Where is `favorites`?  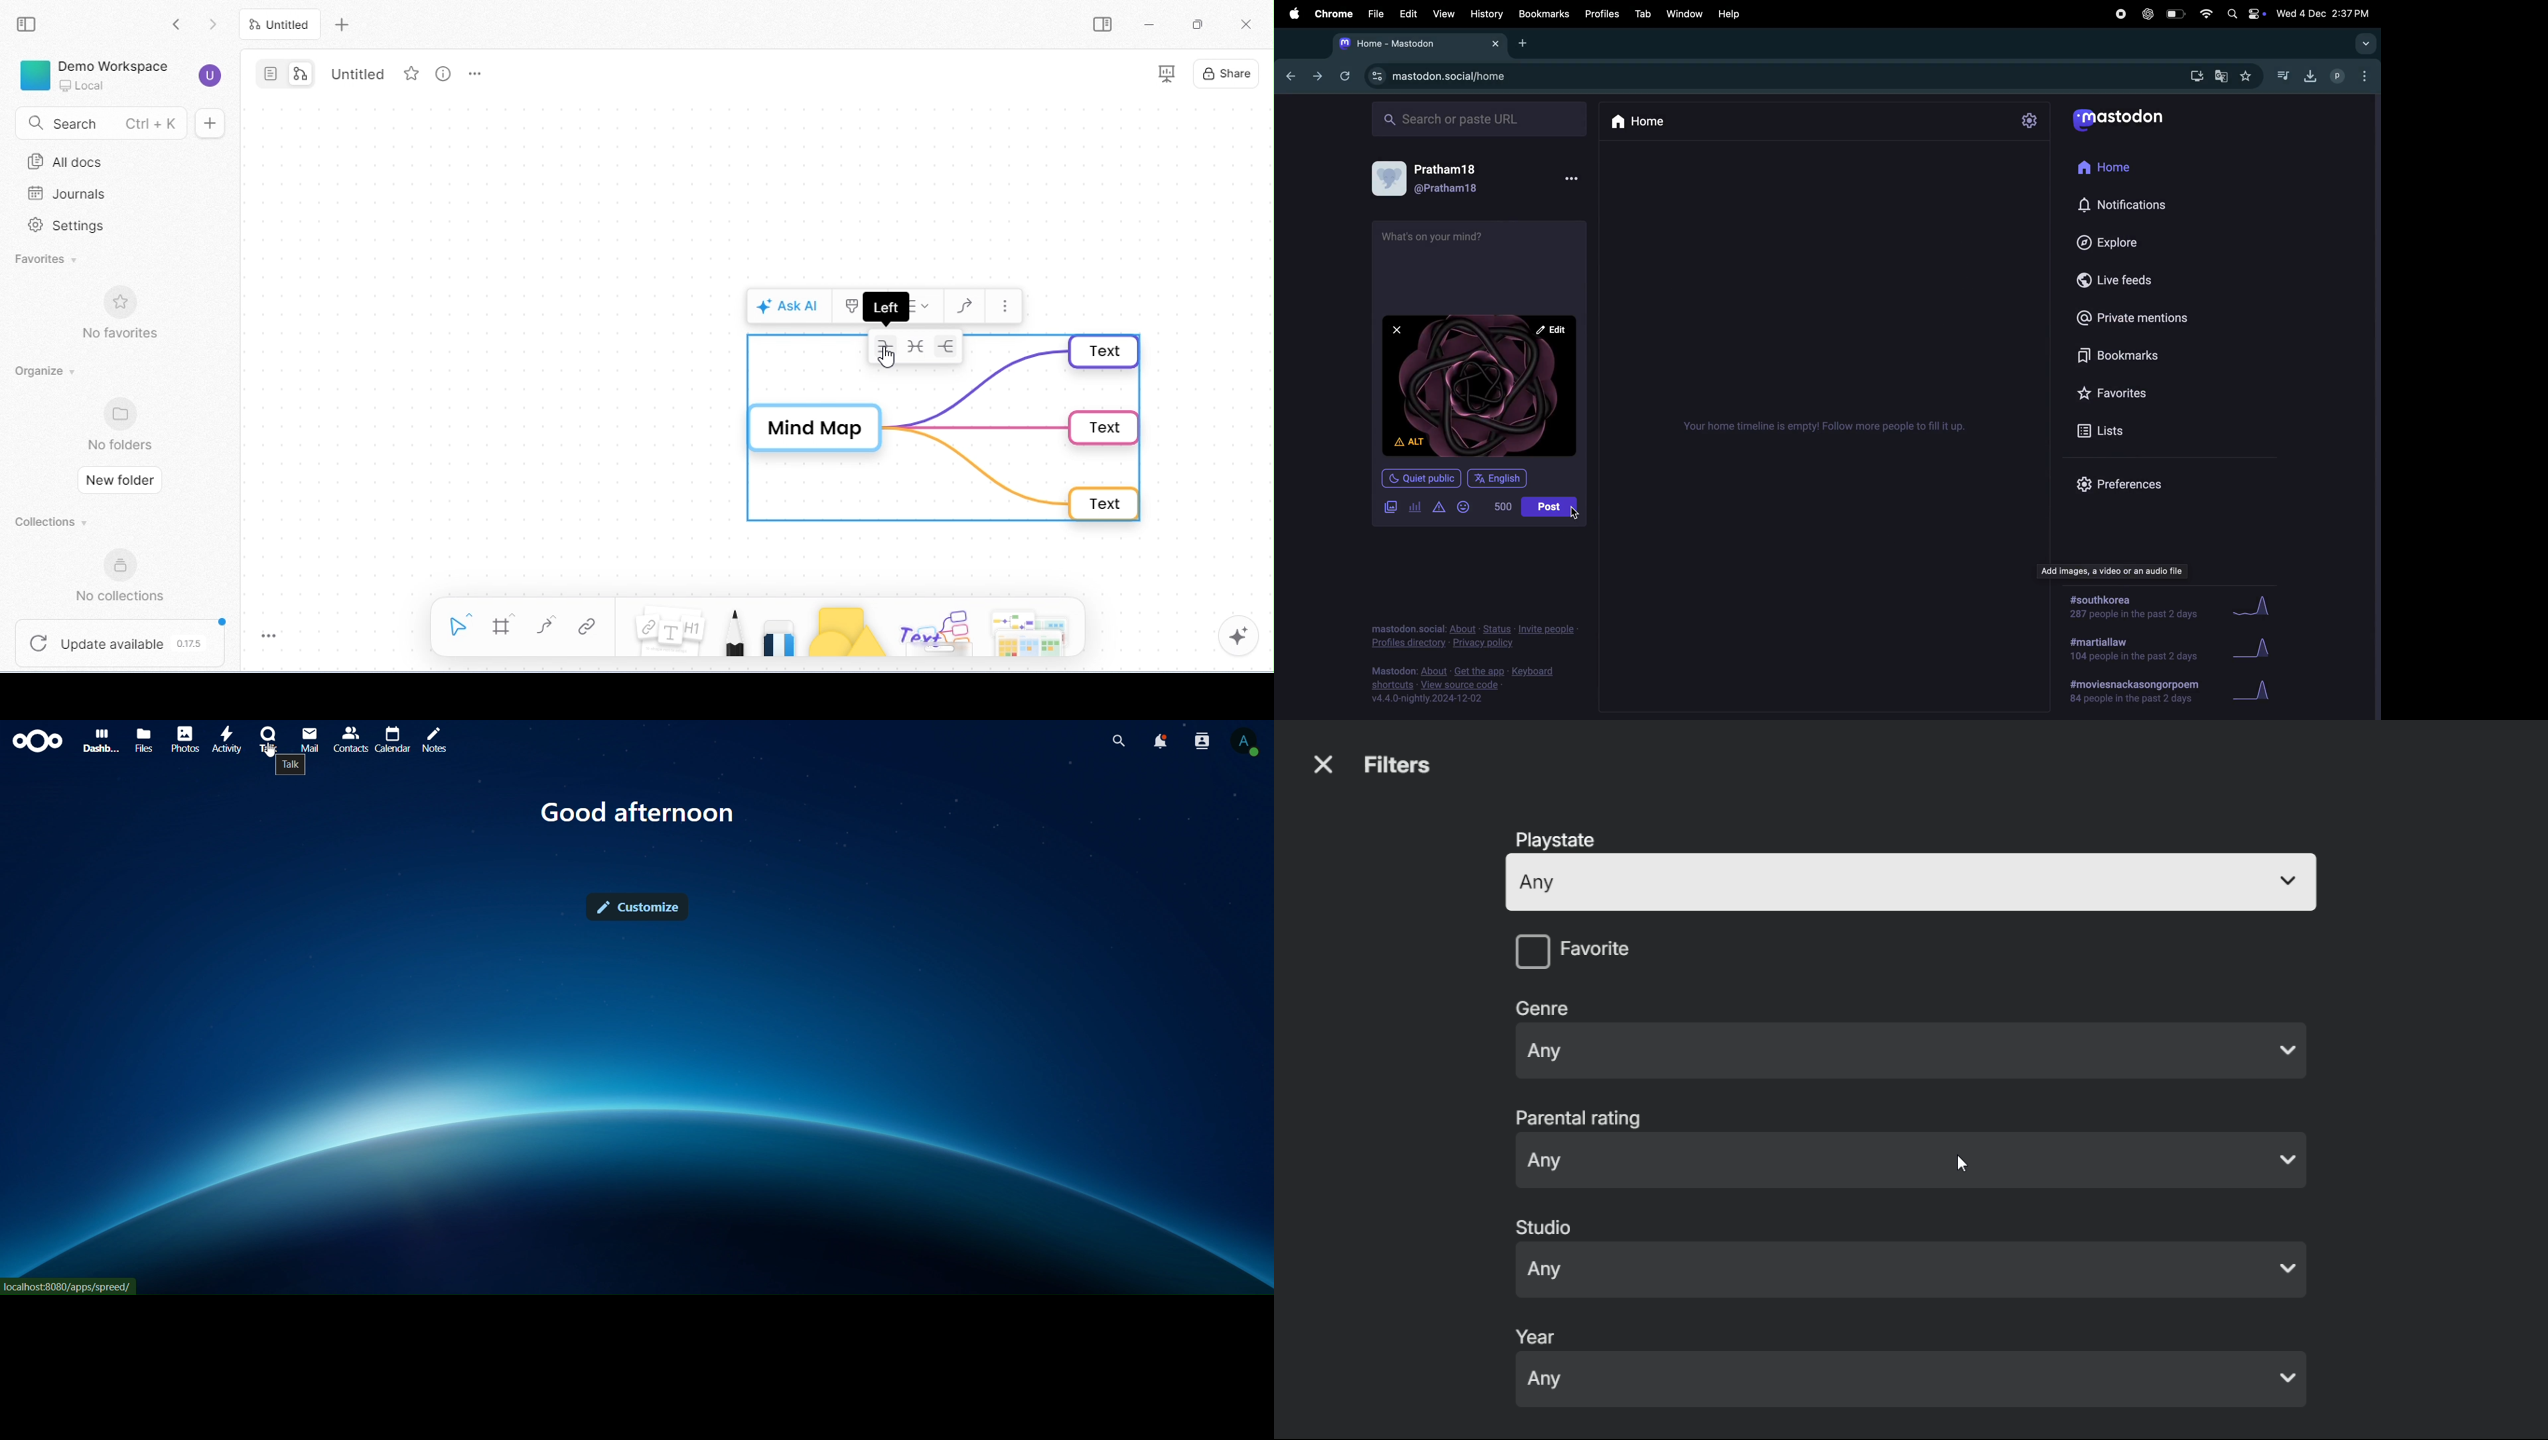
favorites is located at coordinates (52, 259).